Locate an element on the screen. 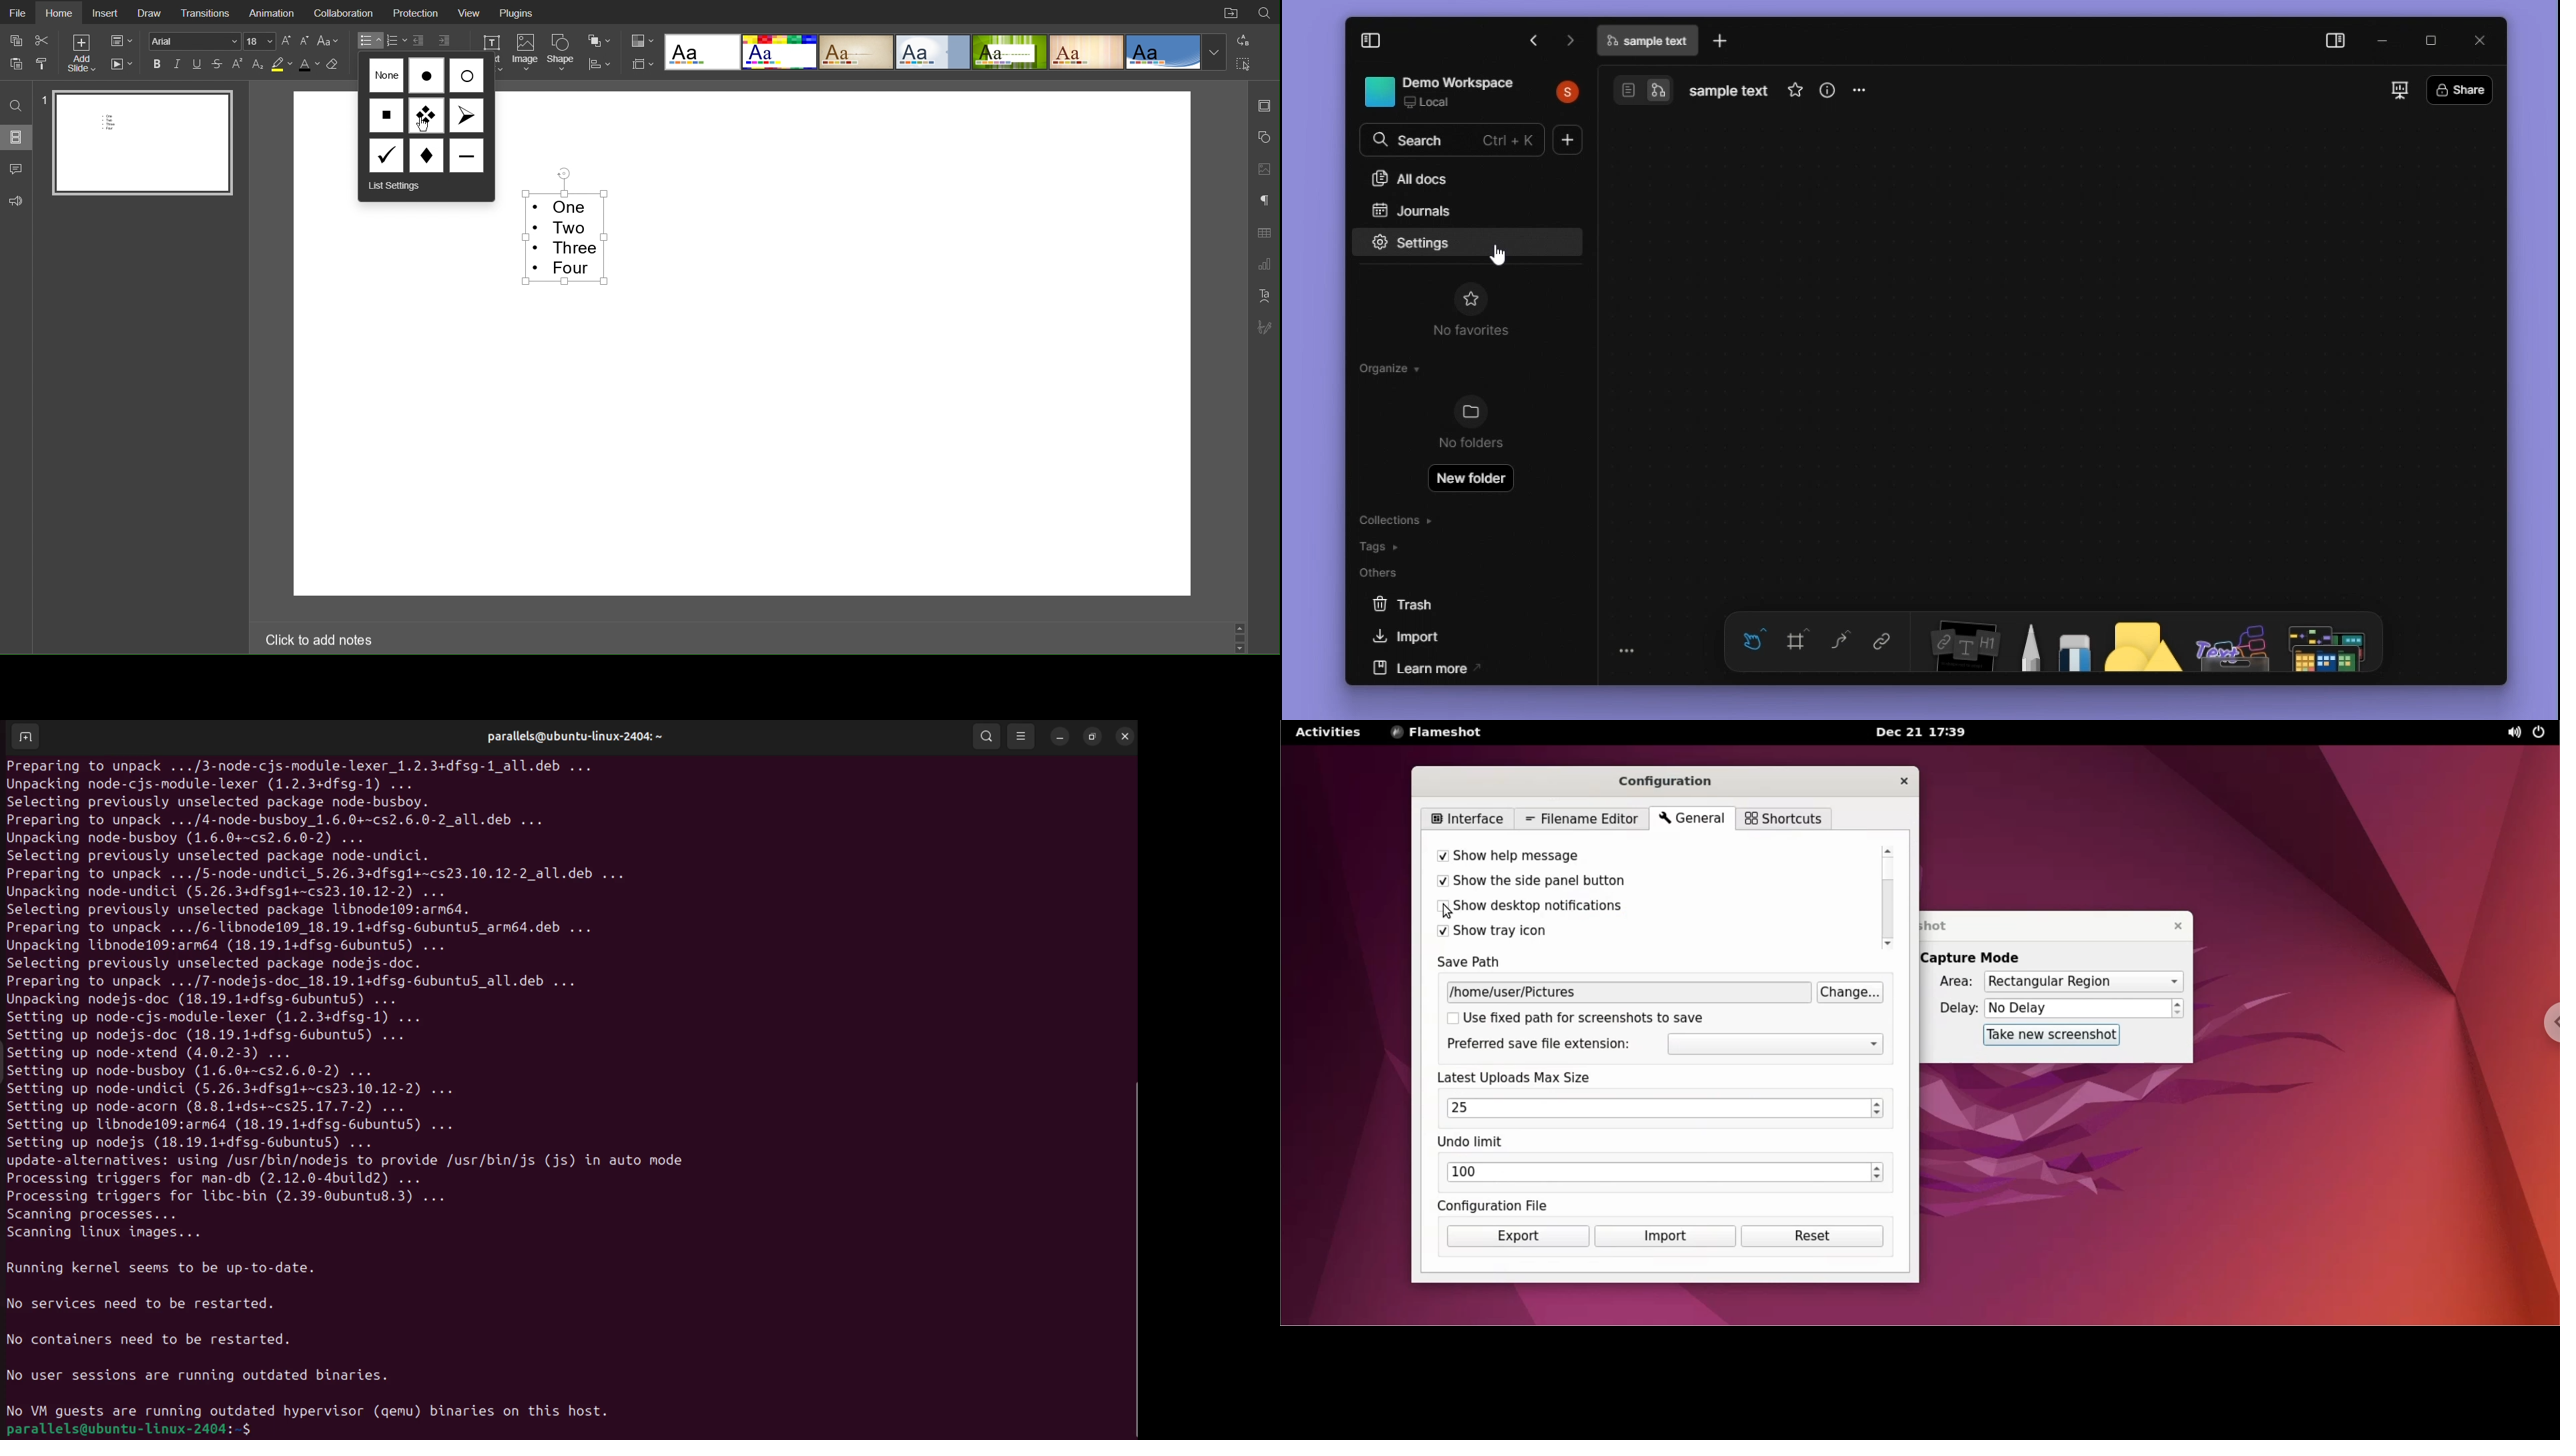 The height and width of the screenshot is (1456, 2576). Collaboration is located at coordinates (342, 12).